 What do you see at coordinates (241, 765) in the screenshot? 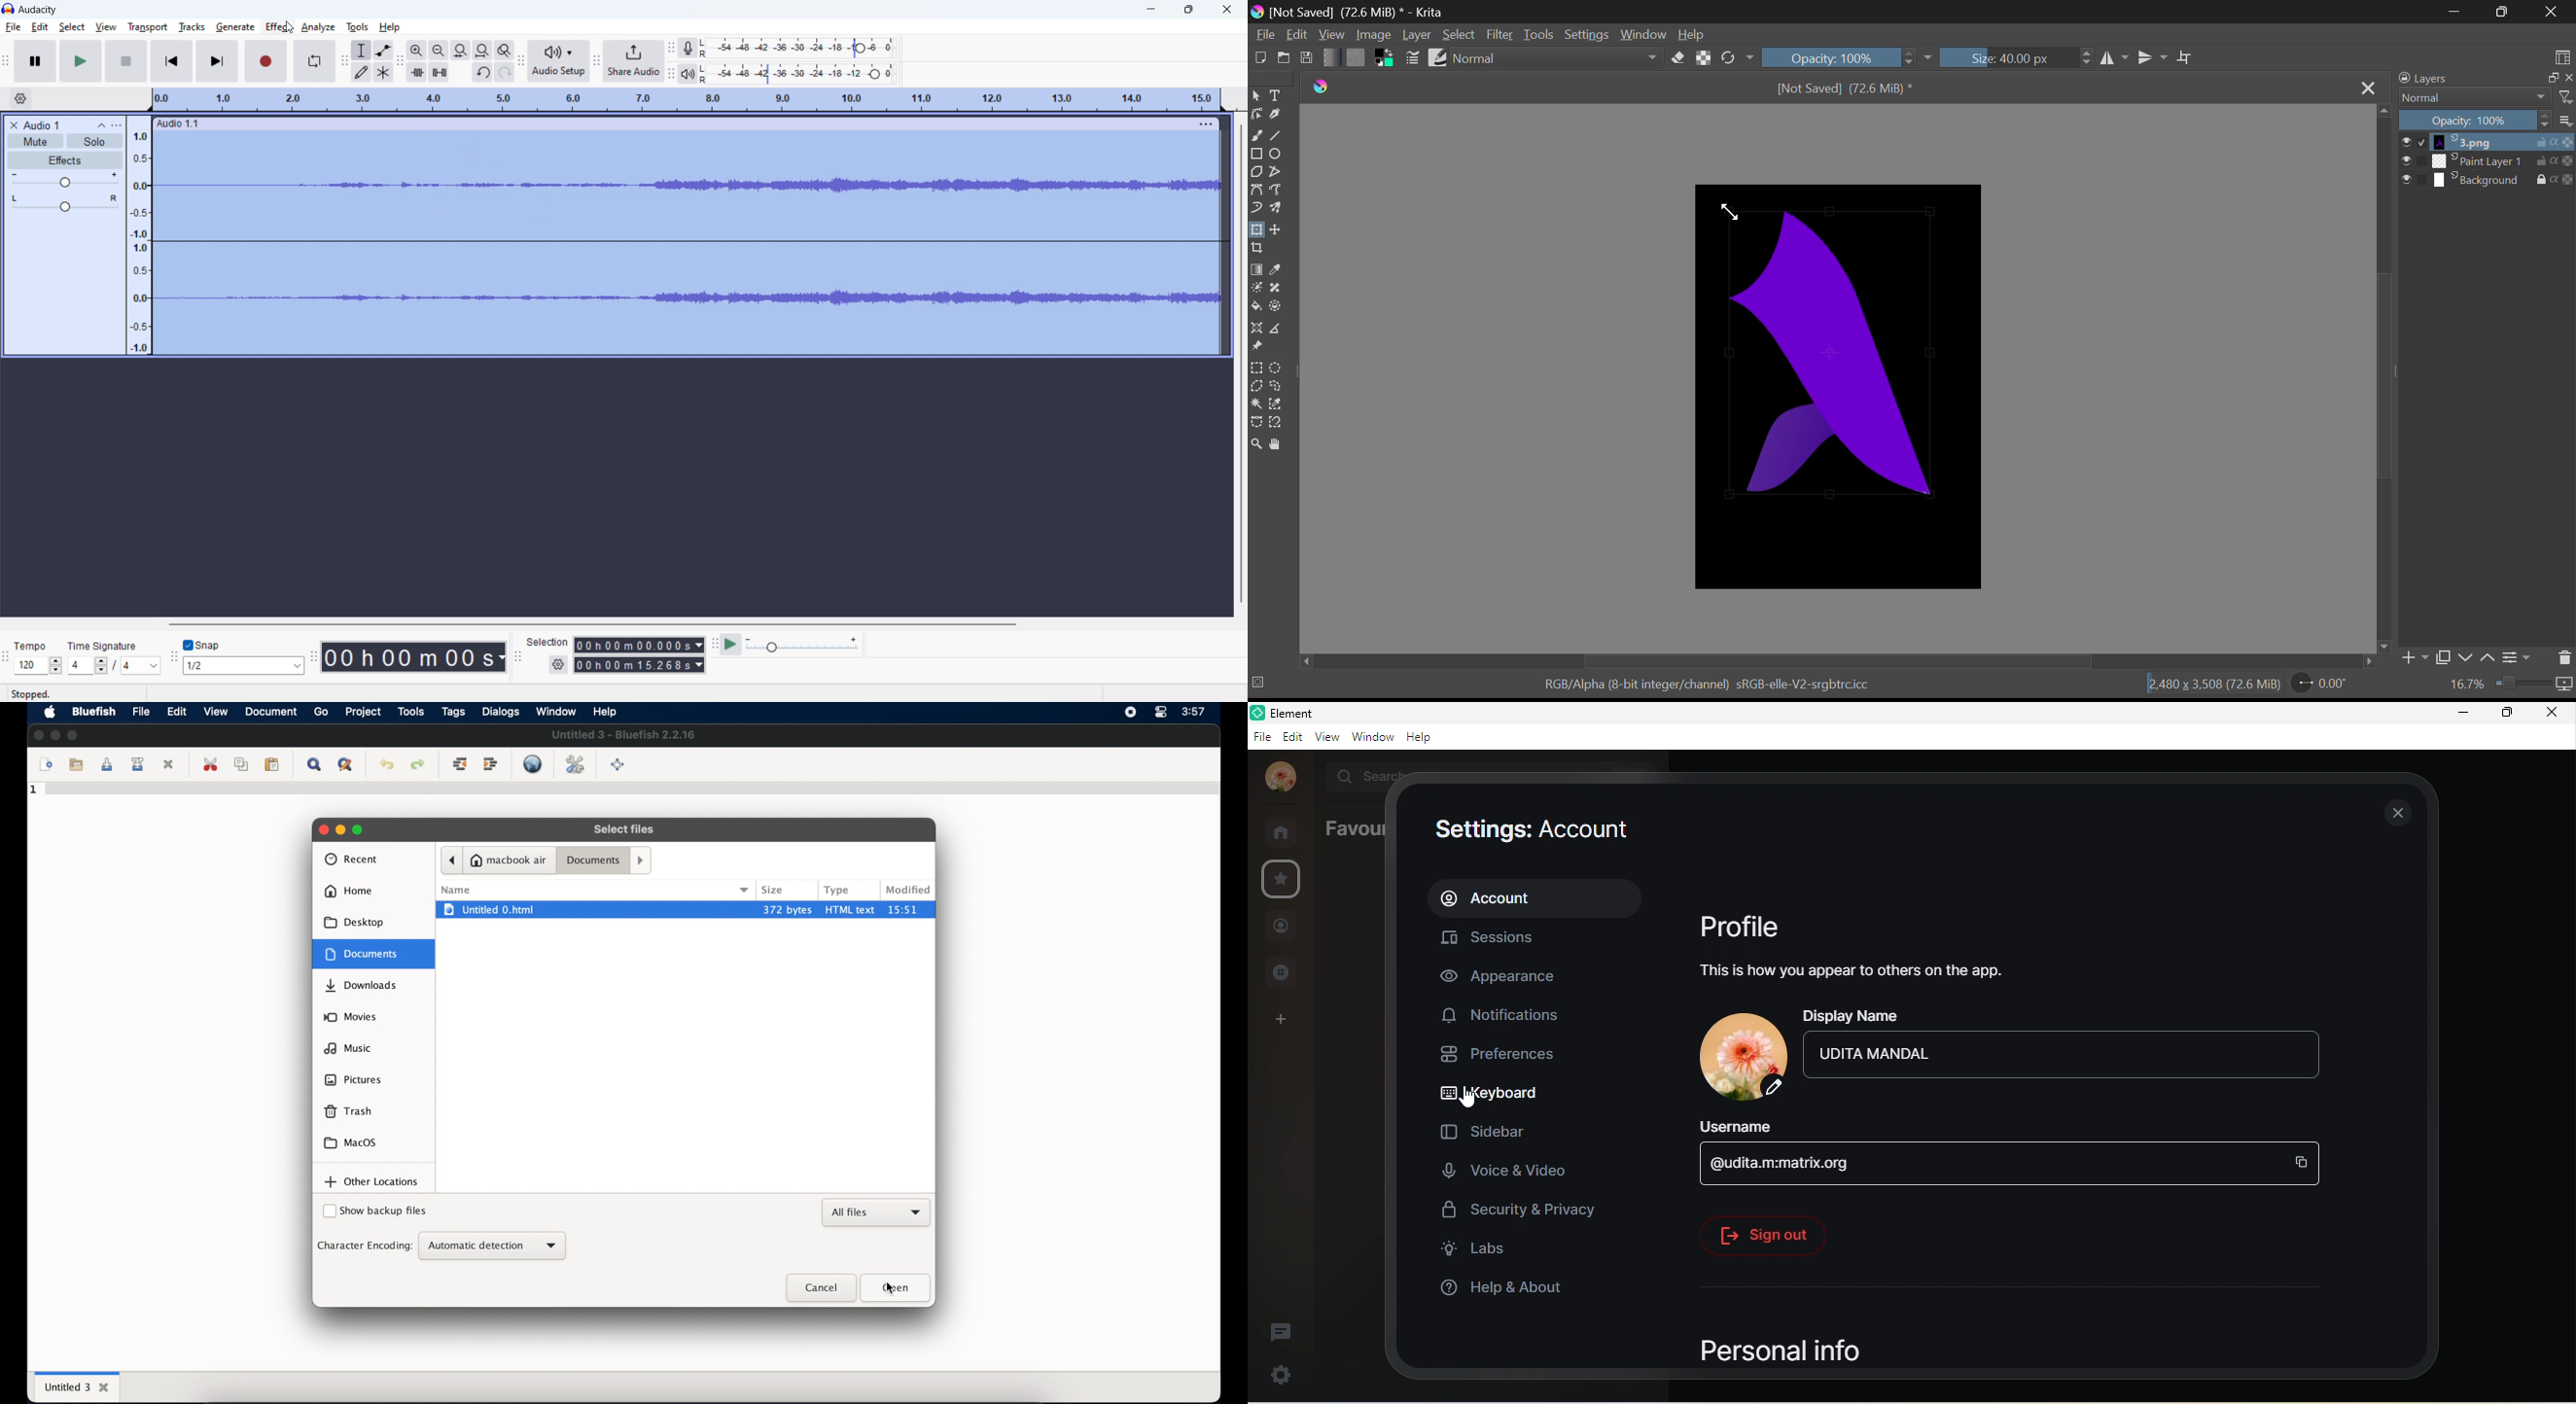
I see `copy` at bounding box center [241, 765].